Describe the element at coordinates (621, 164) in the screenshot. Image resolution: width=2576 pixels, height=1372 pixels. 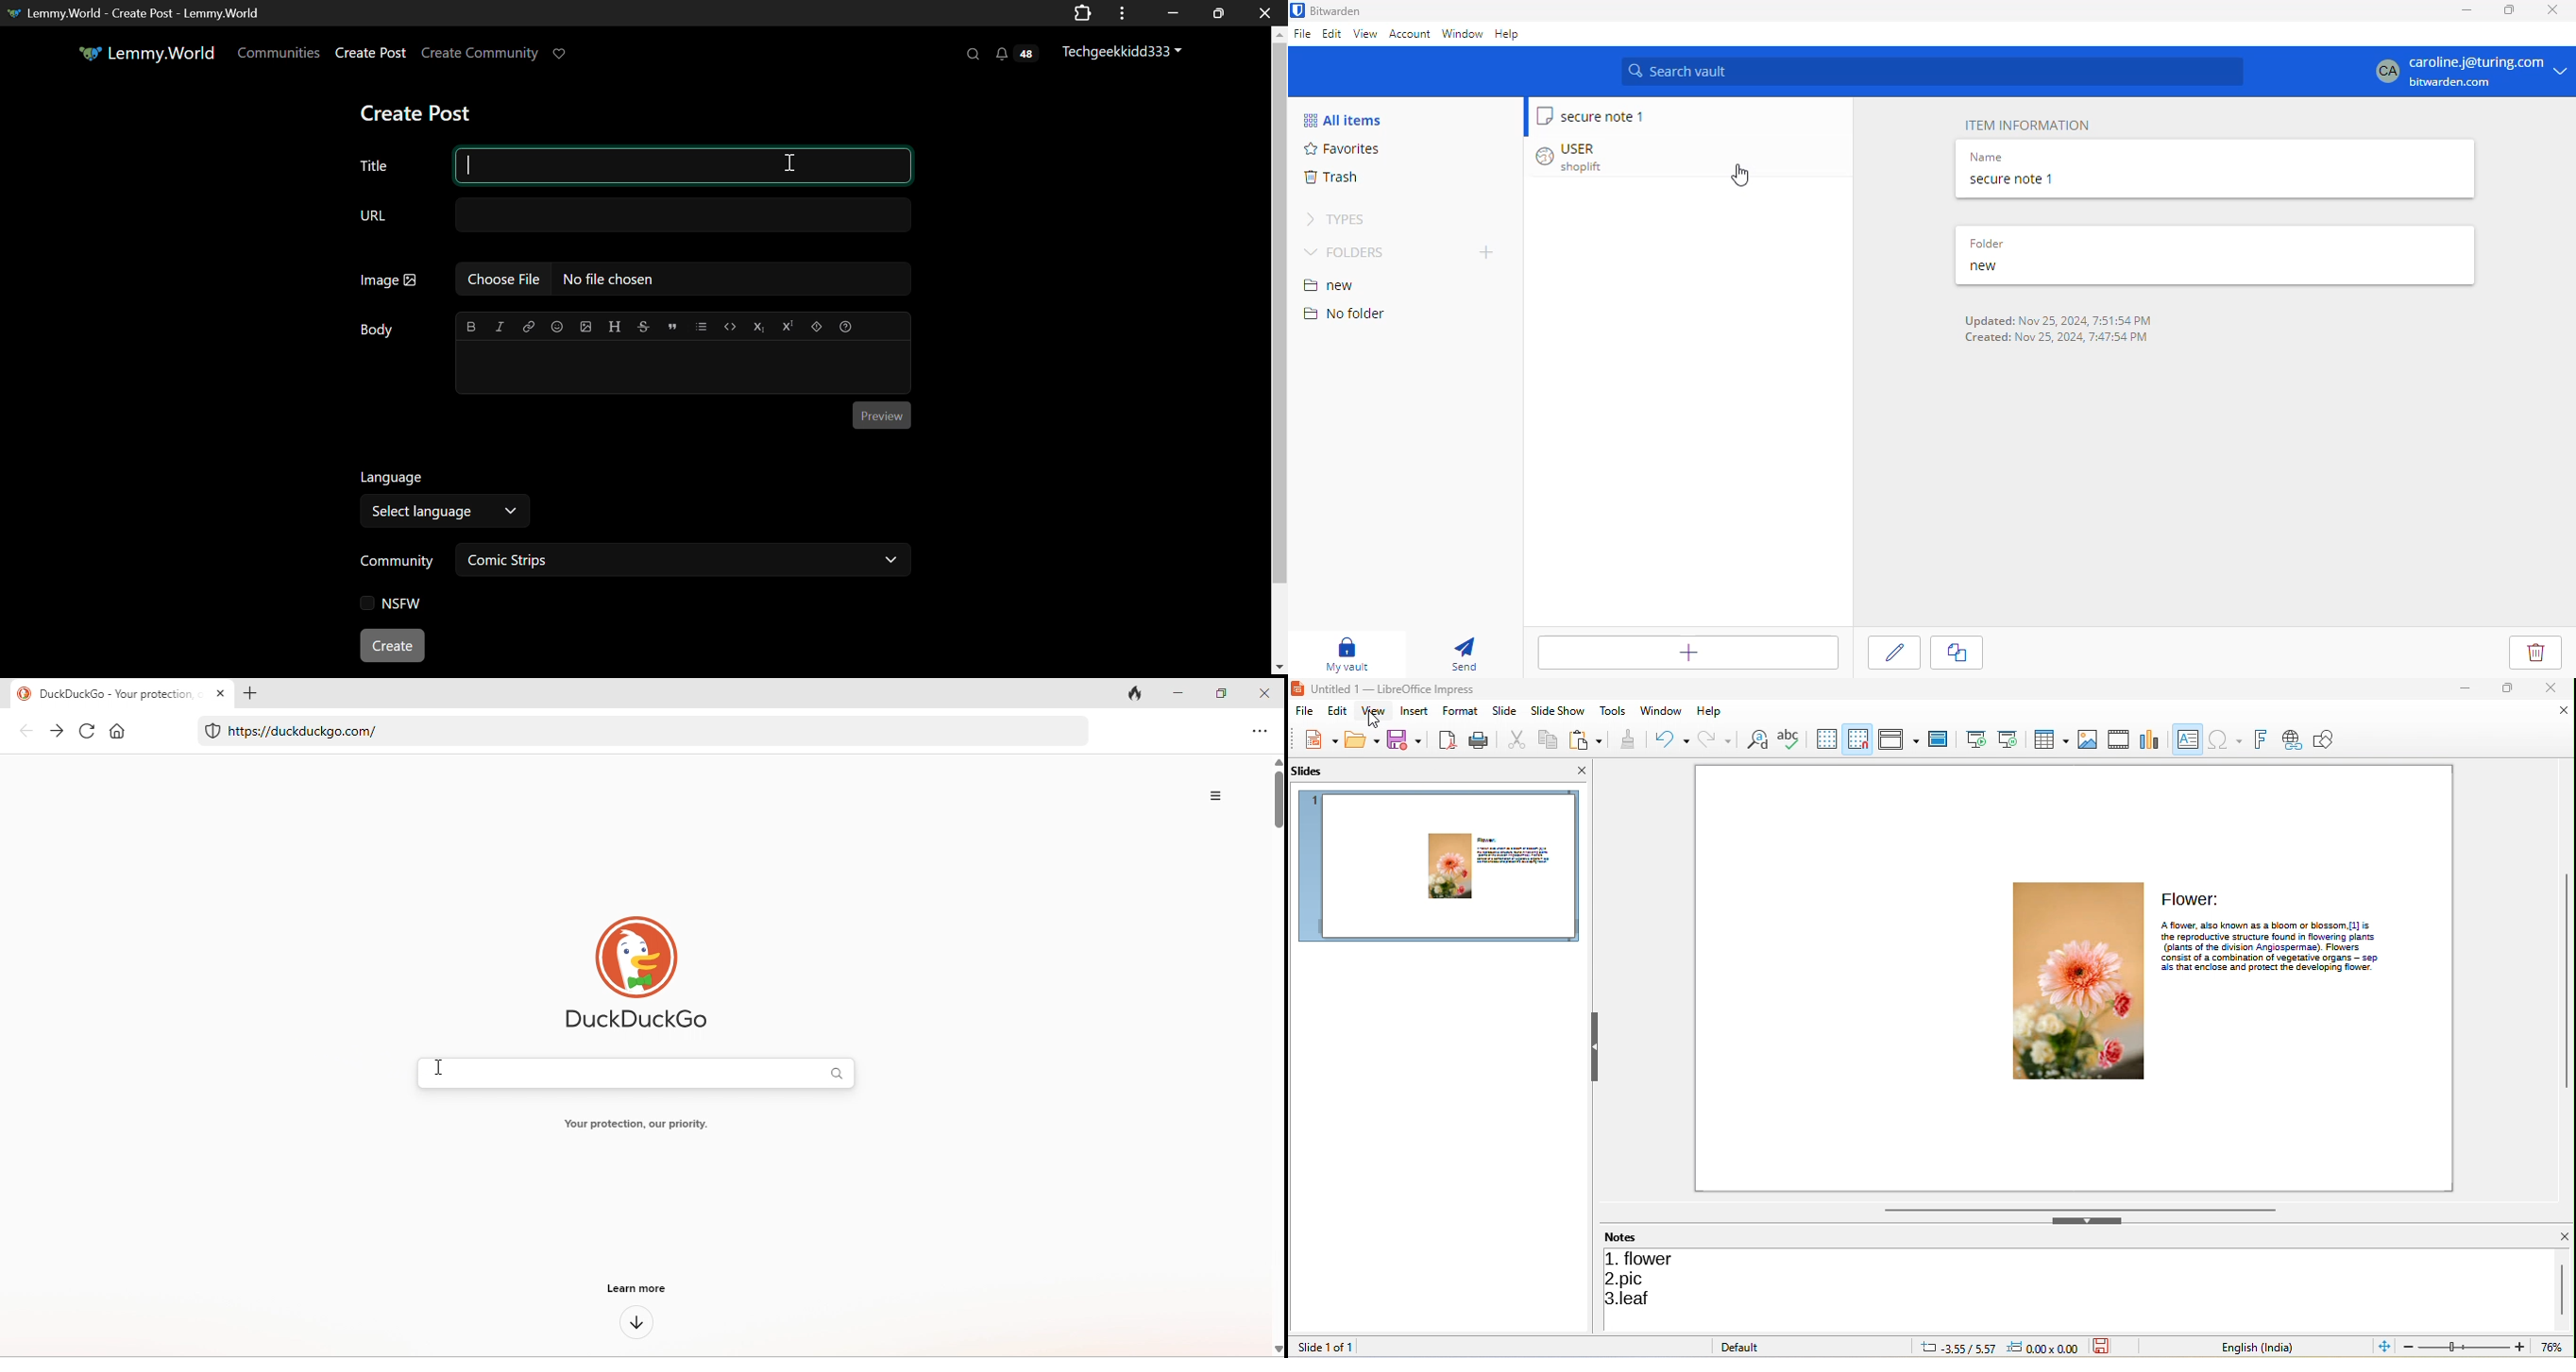
I see `Title` at that location.